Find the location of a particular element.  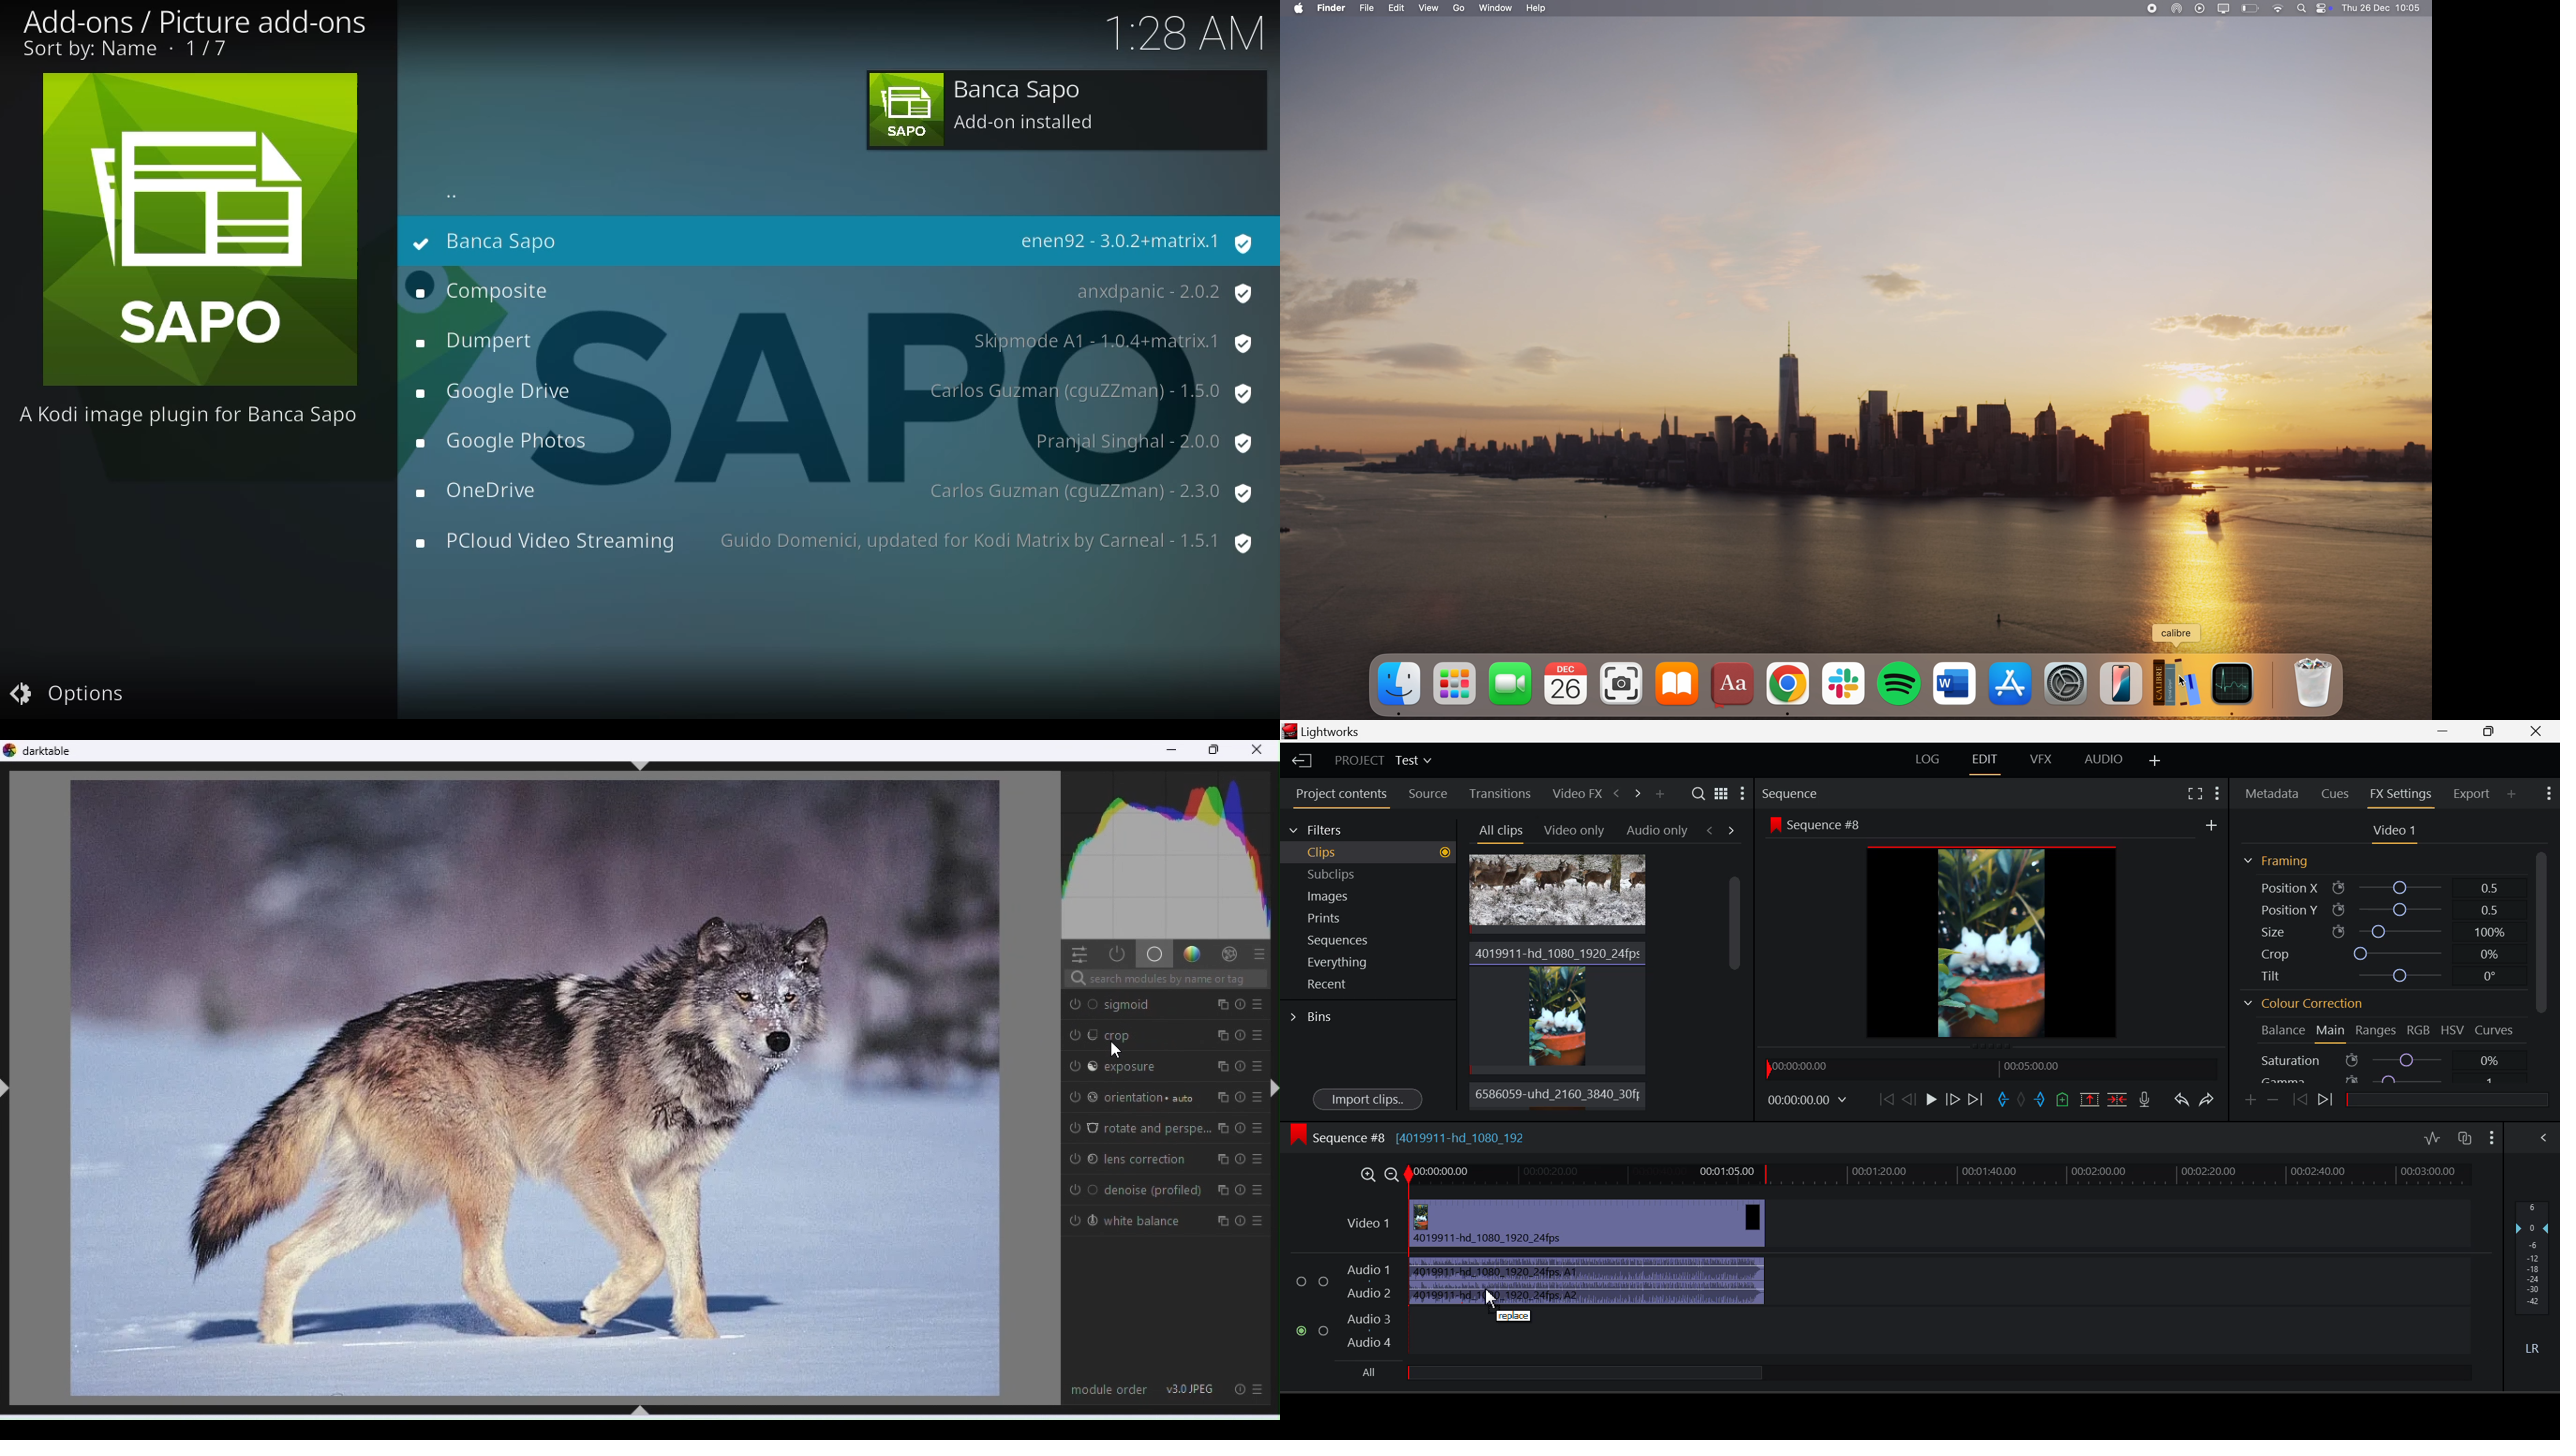

Finder is located at coordinates (1399, 687).